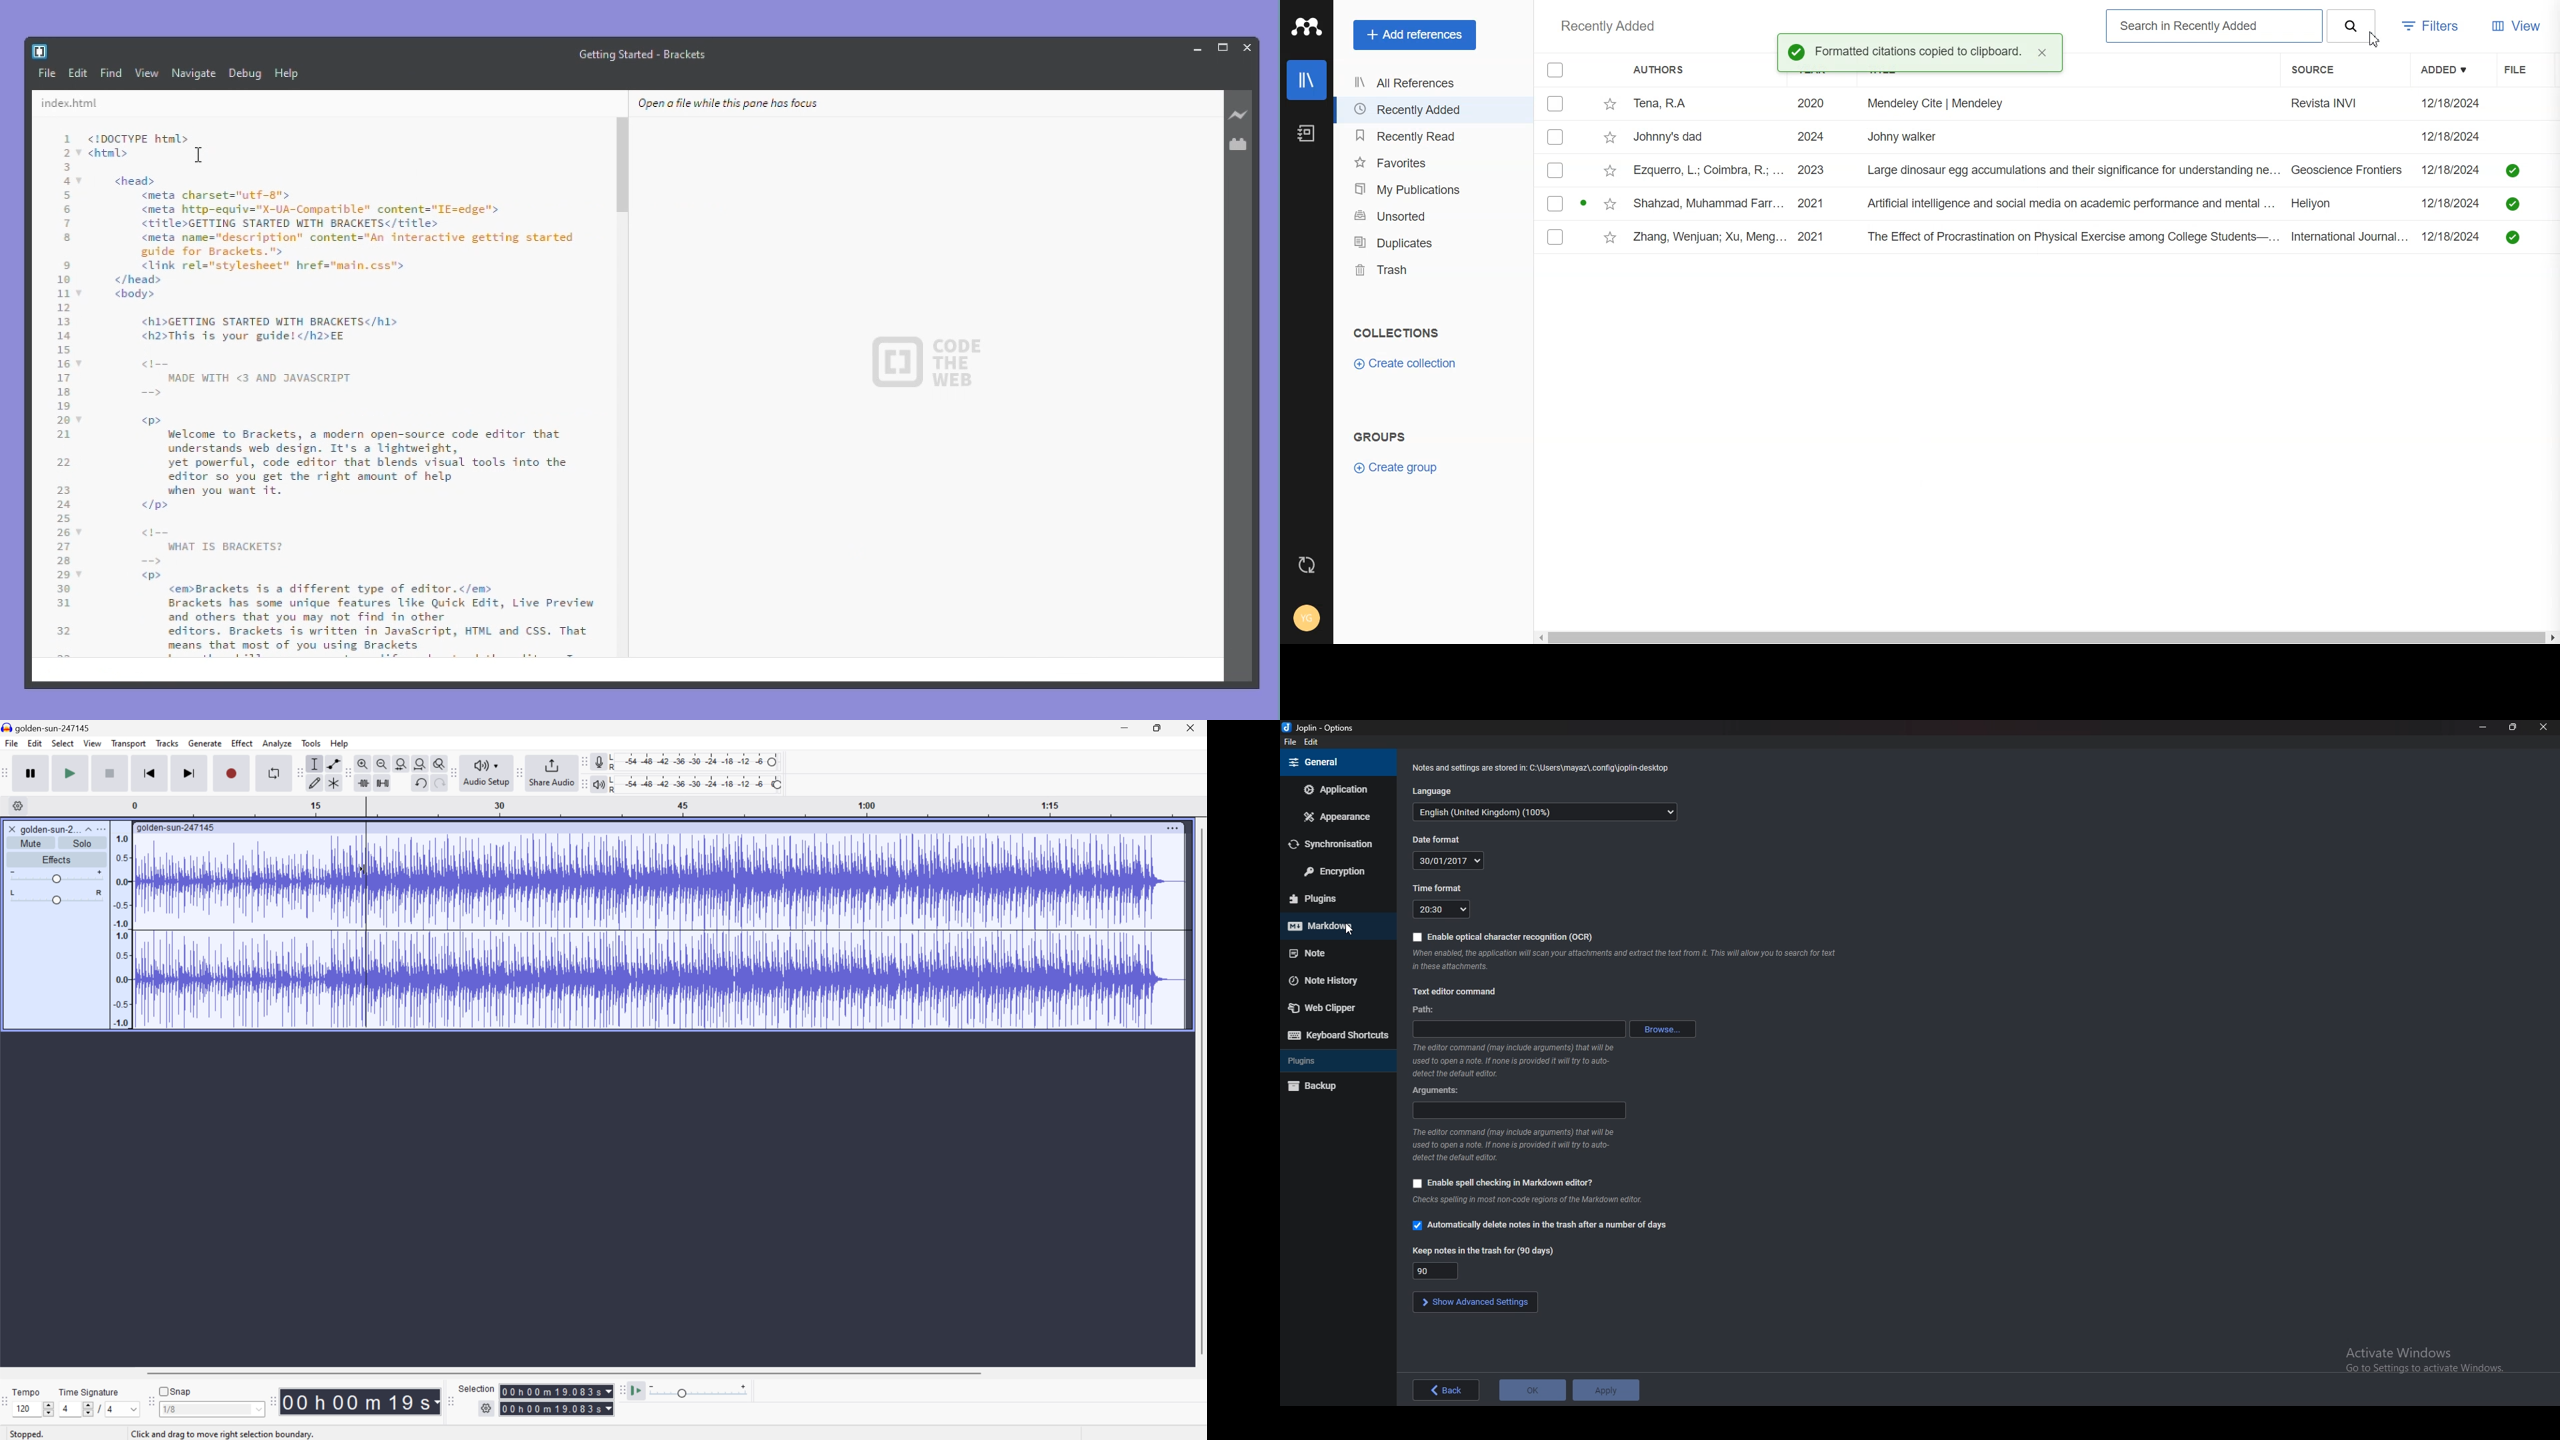 This screenshot has height=1456, width=2576. Describe the element at coordinates (63, 407) in the screenshot. I see `19` at that location.